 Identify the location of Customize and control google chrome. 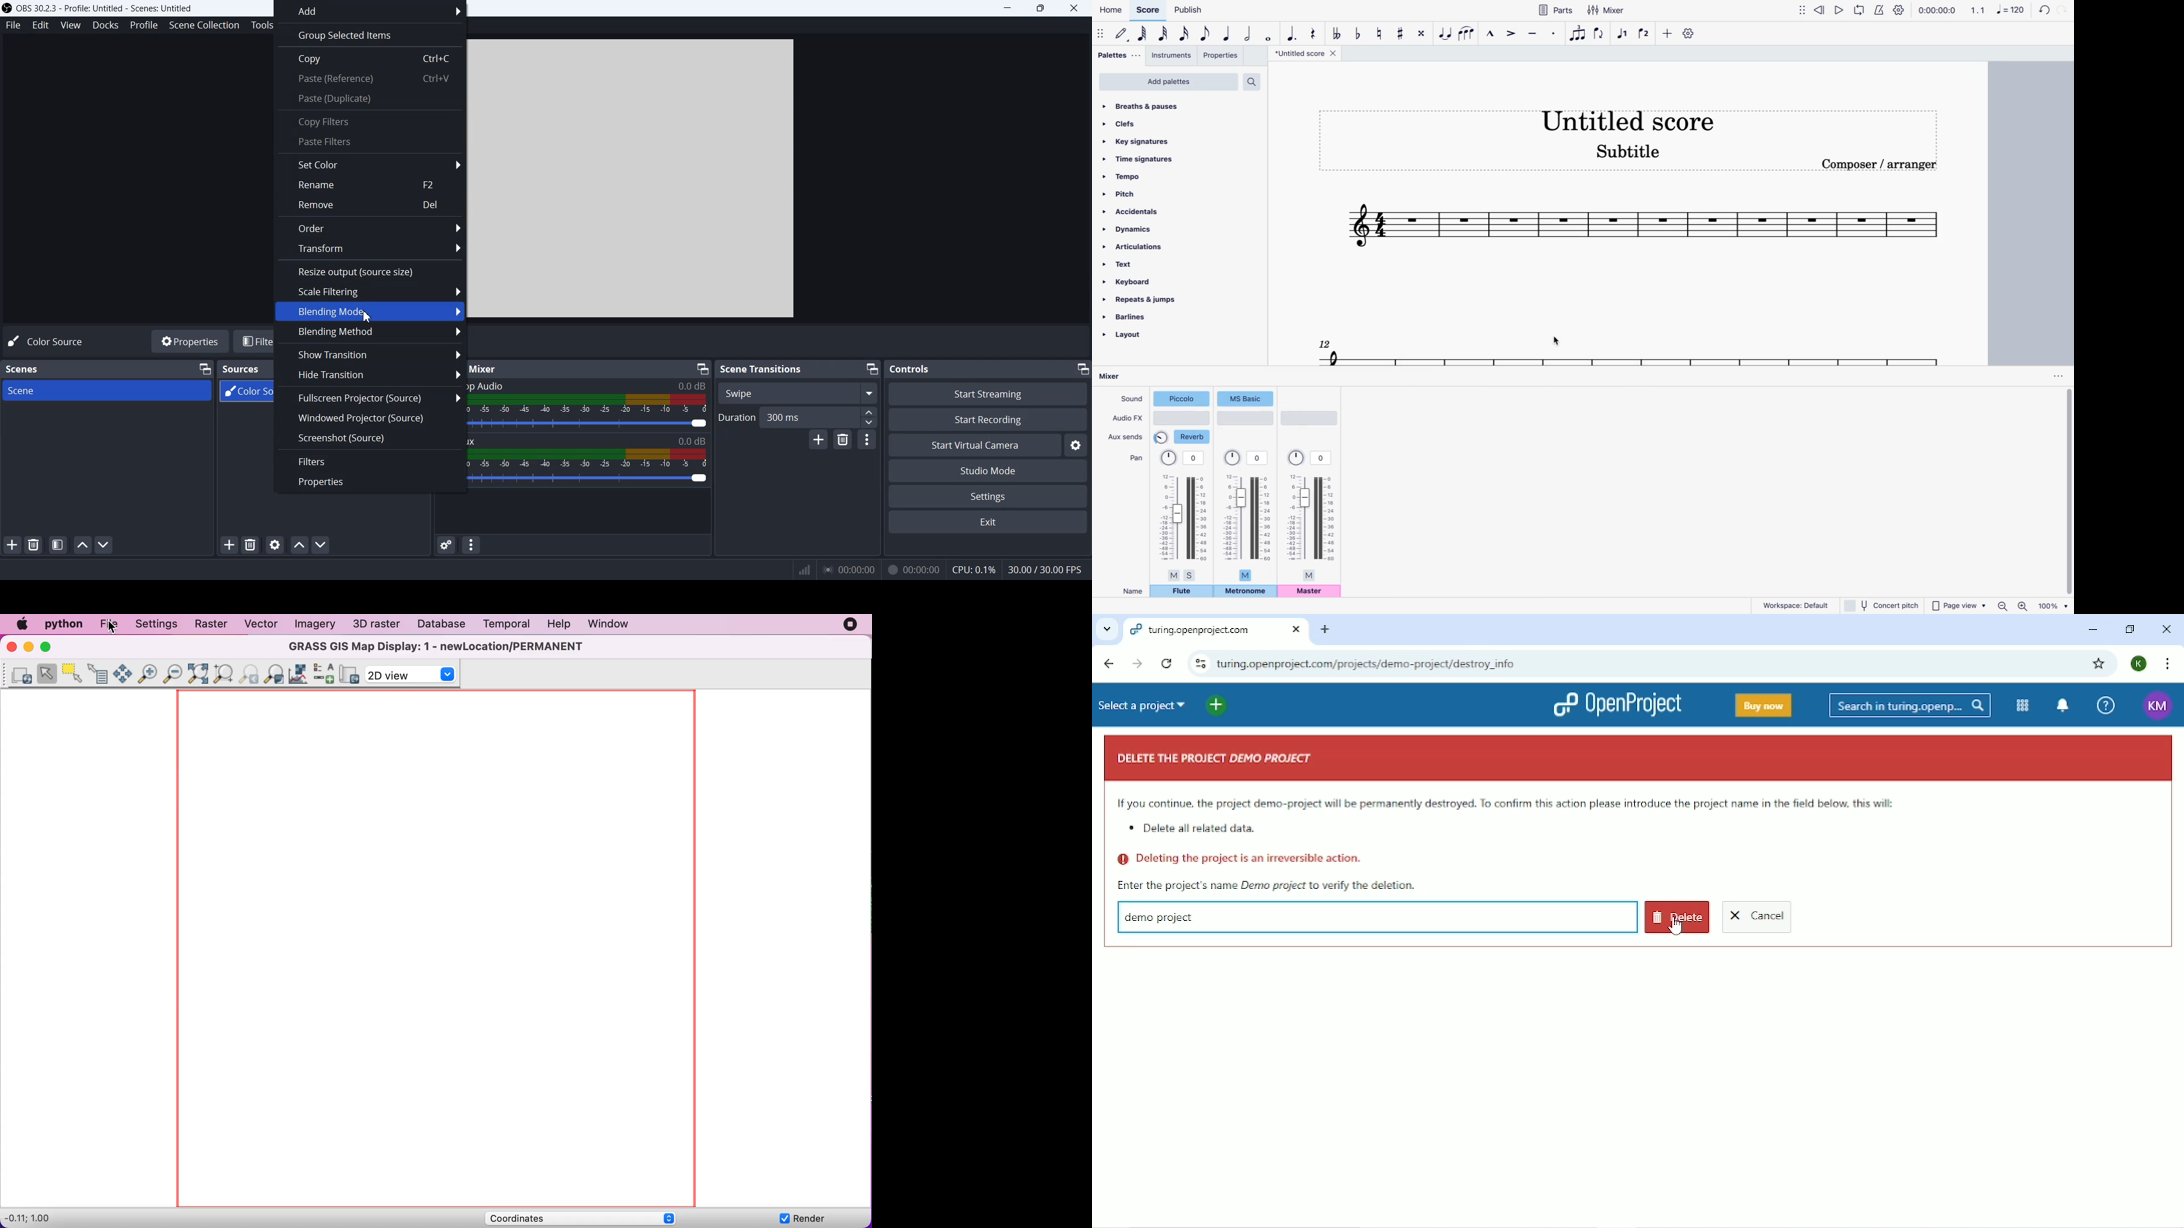
(2169, 664).